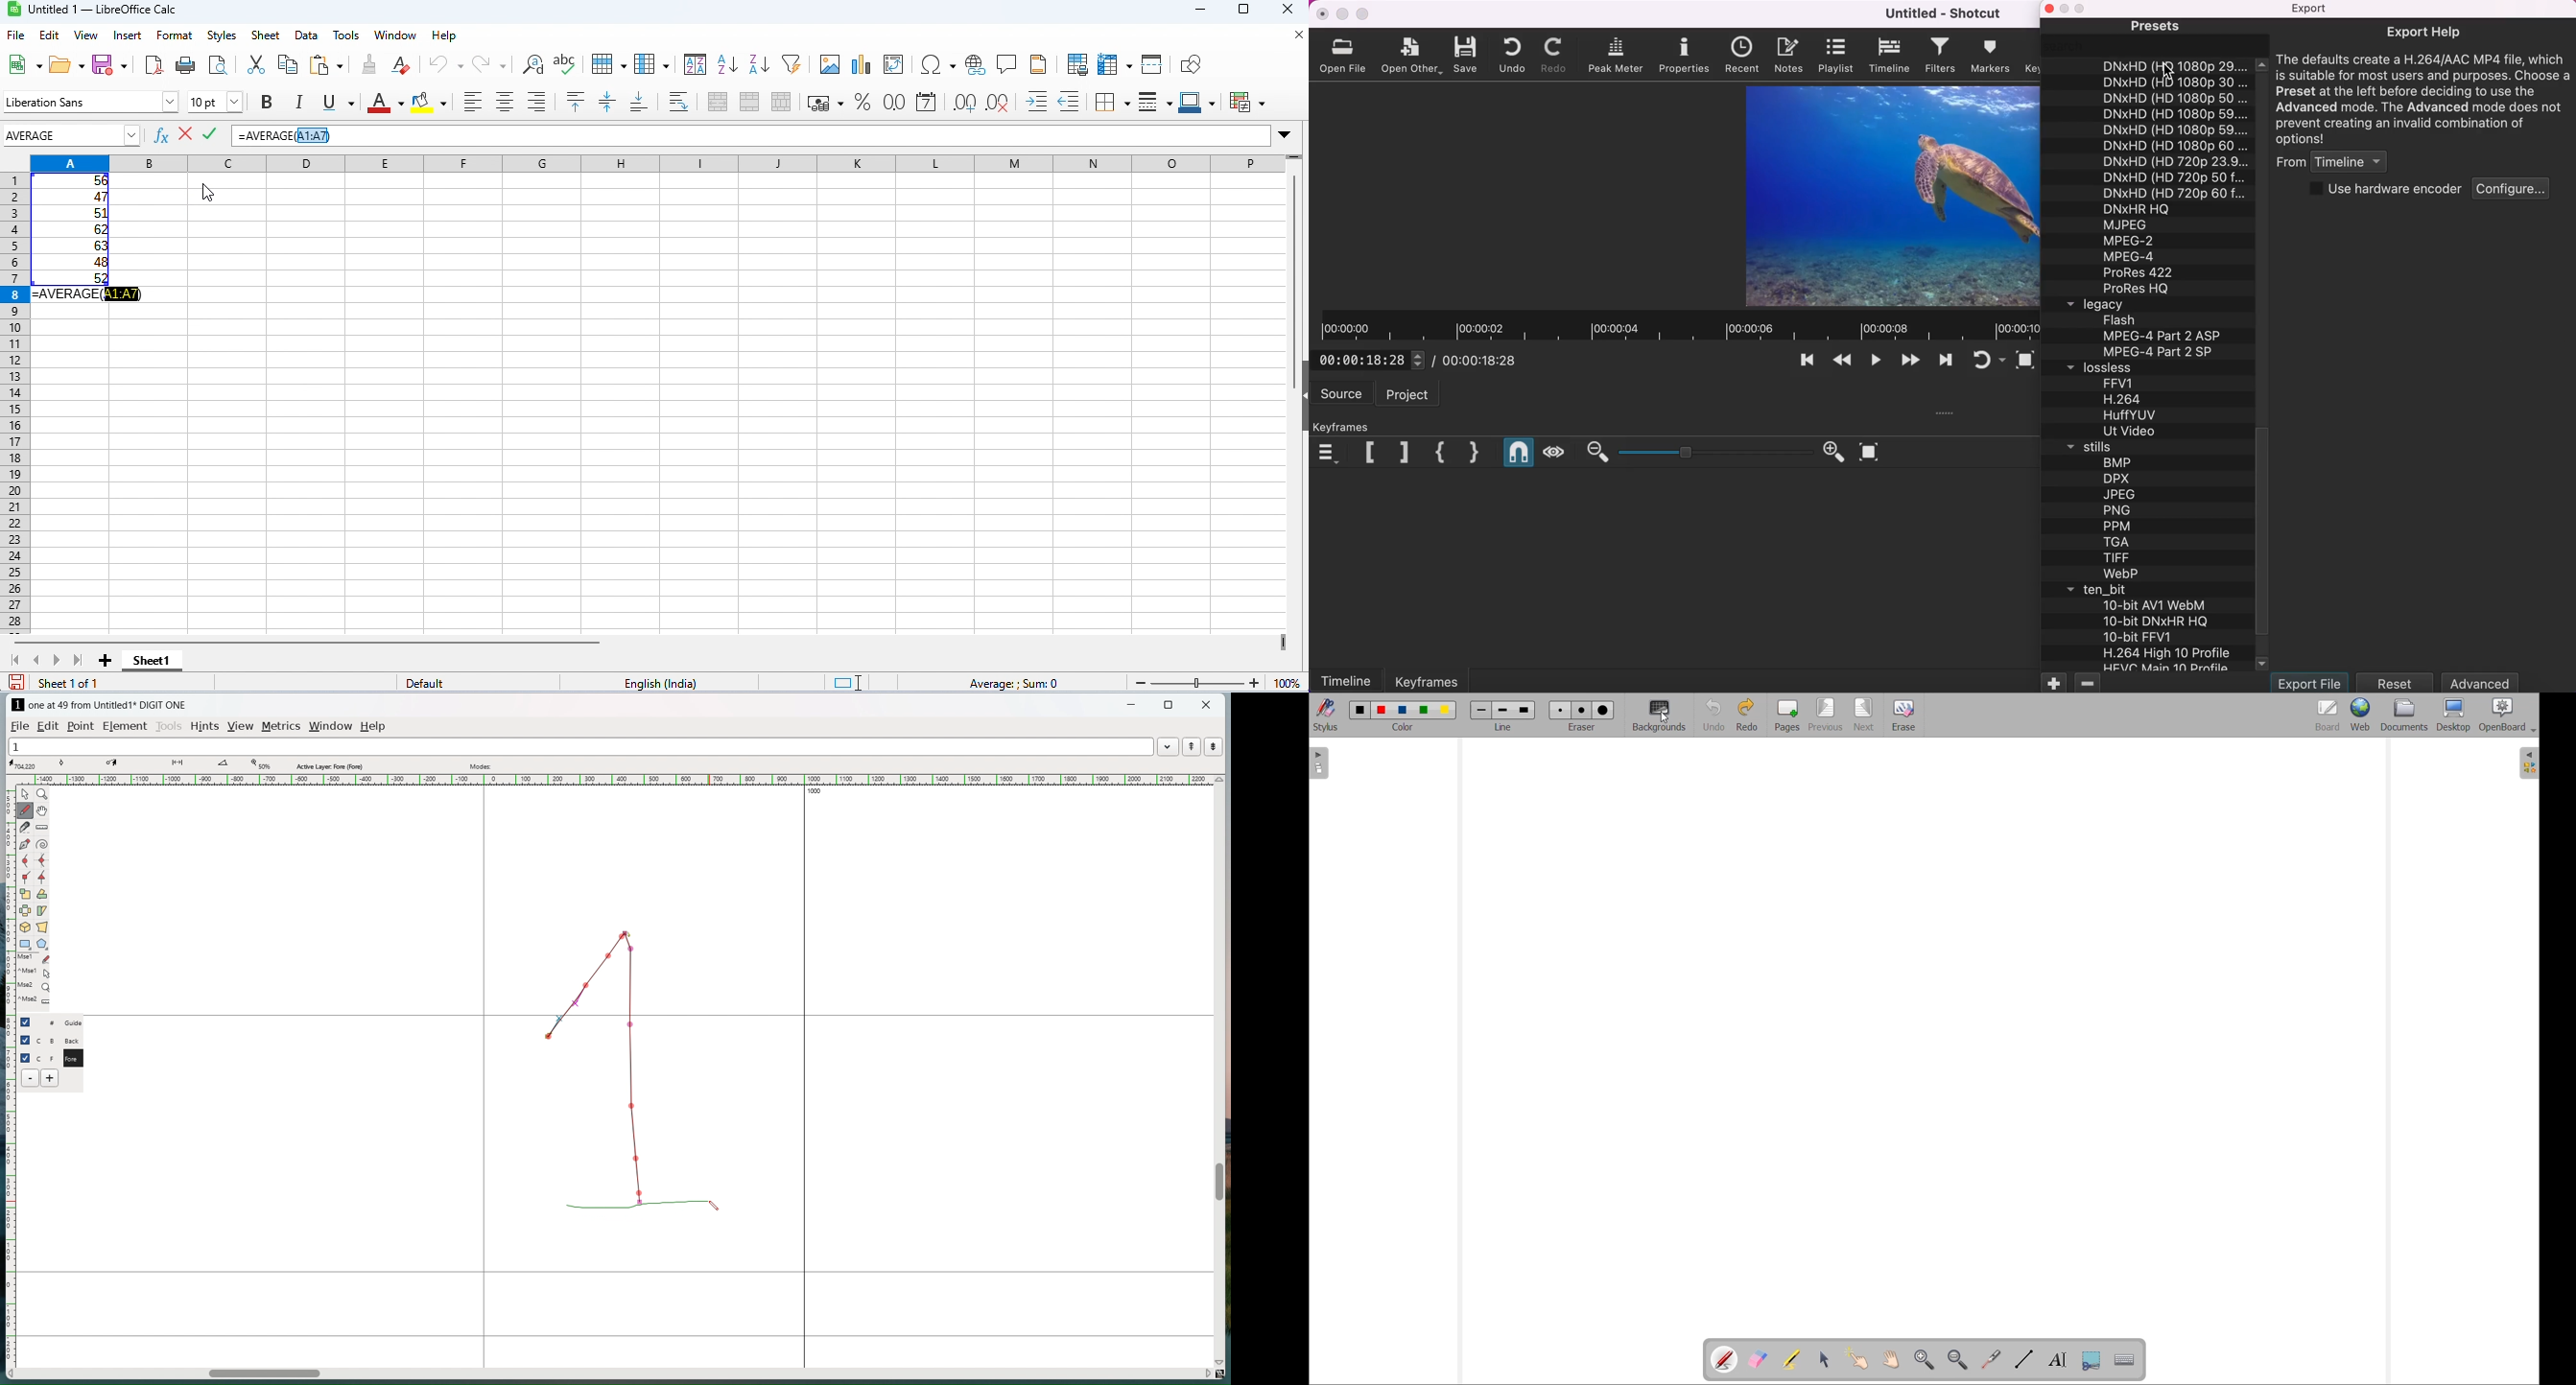  What do you see at coordinates (185, 132) in the screenshot?
I see `reject` at bounding box center [185, 132].